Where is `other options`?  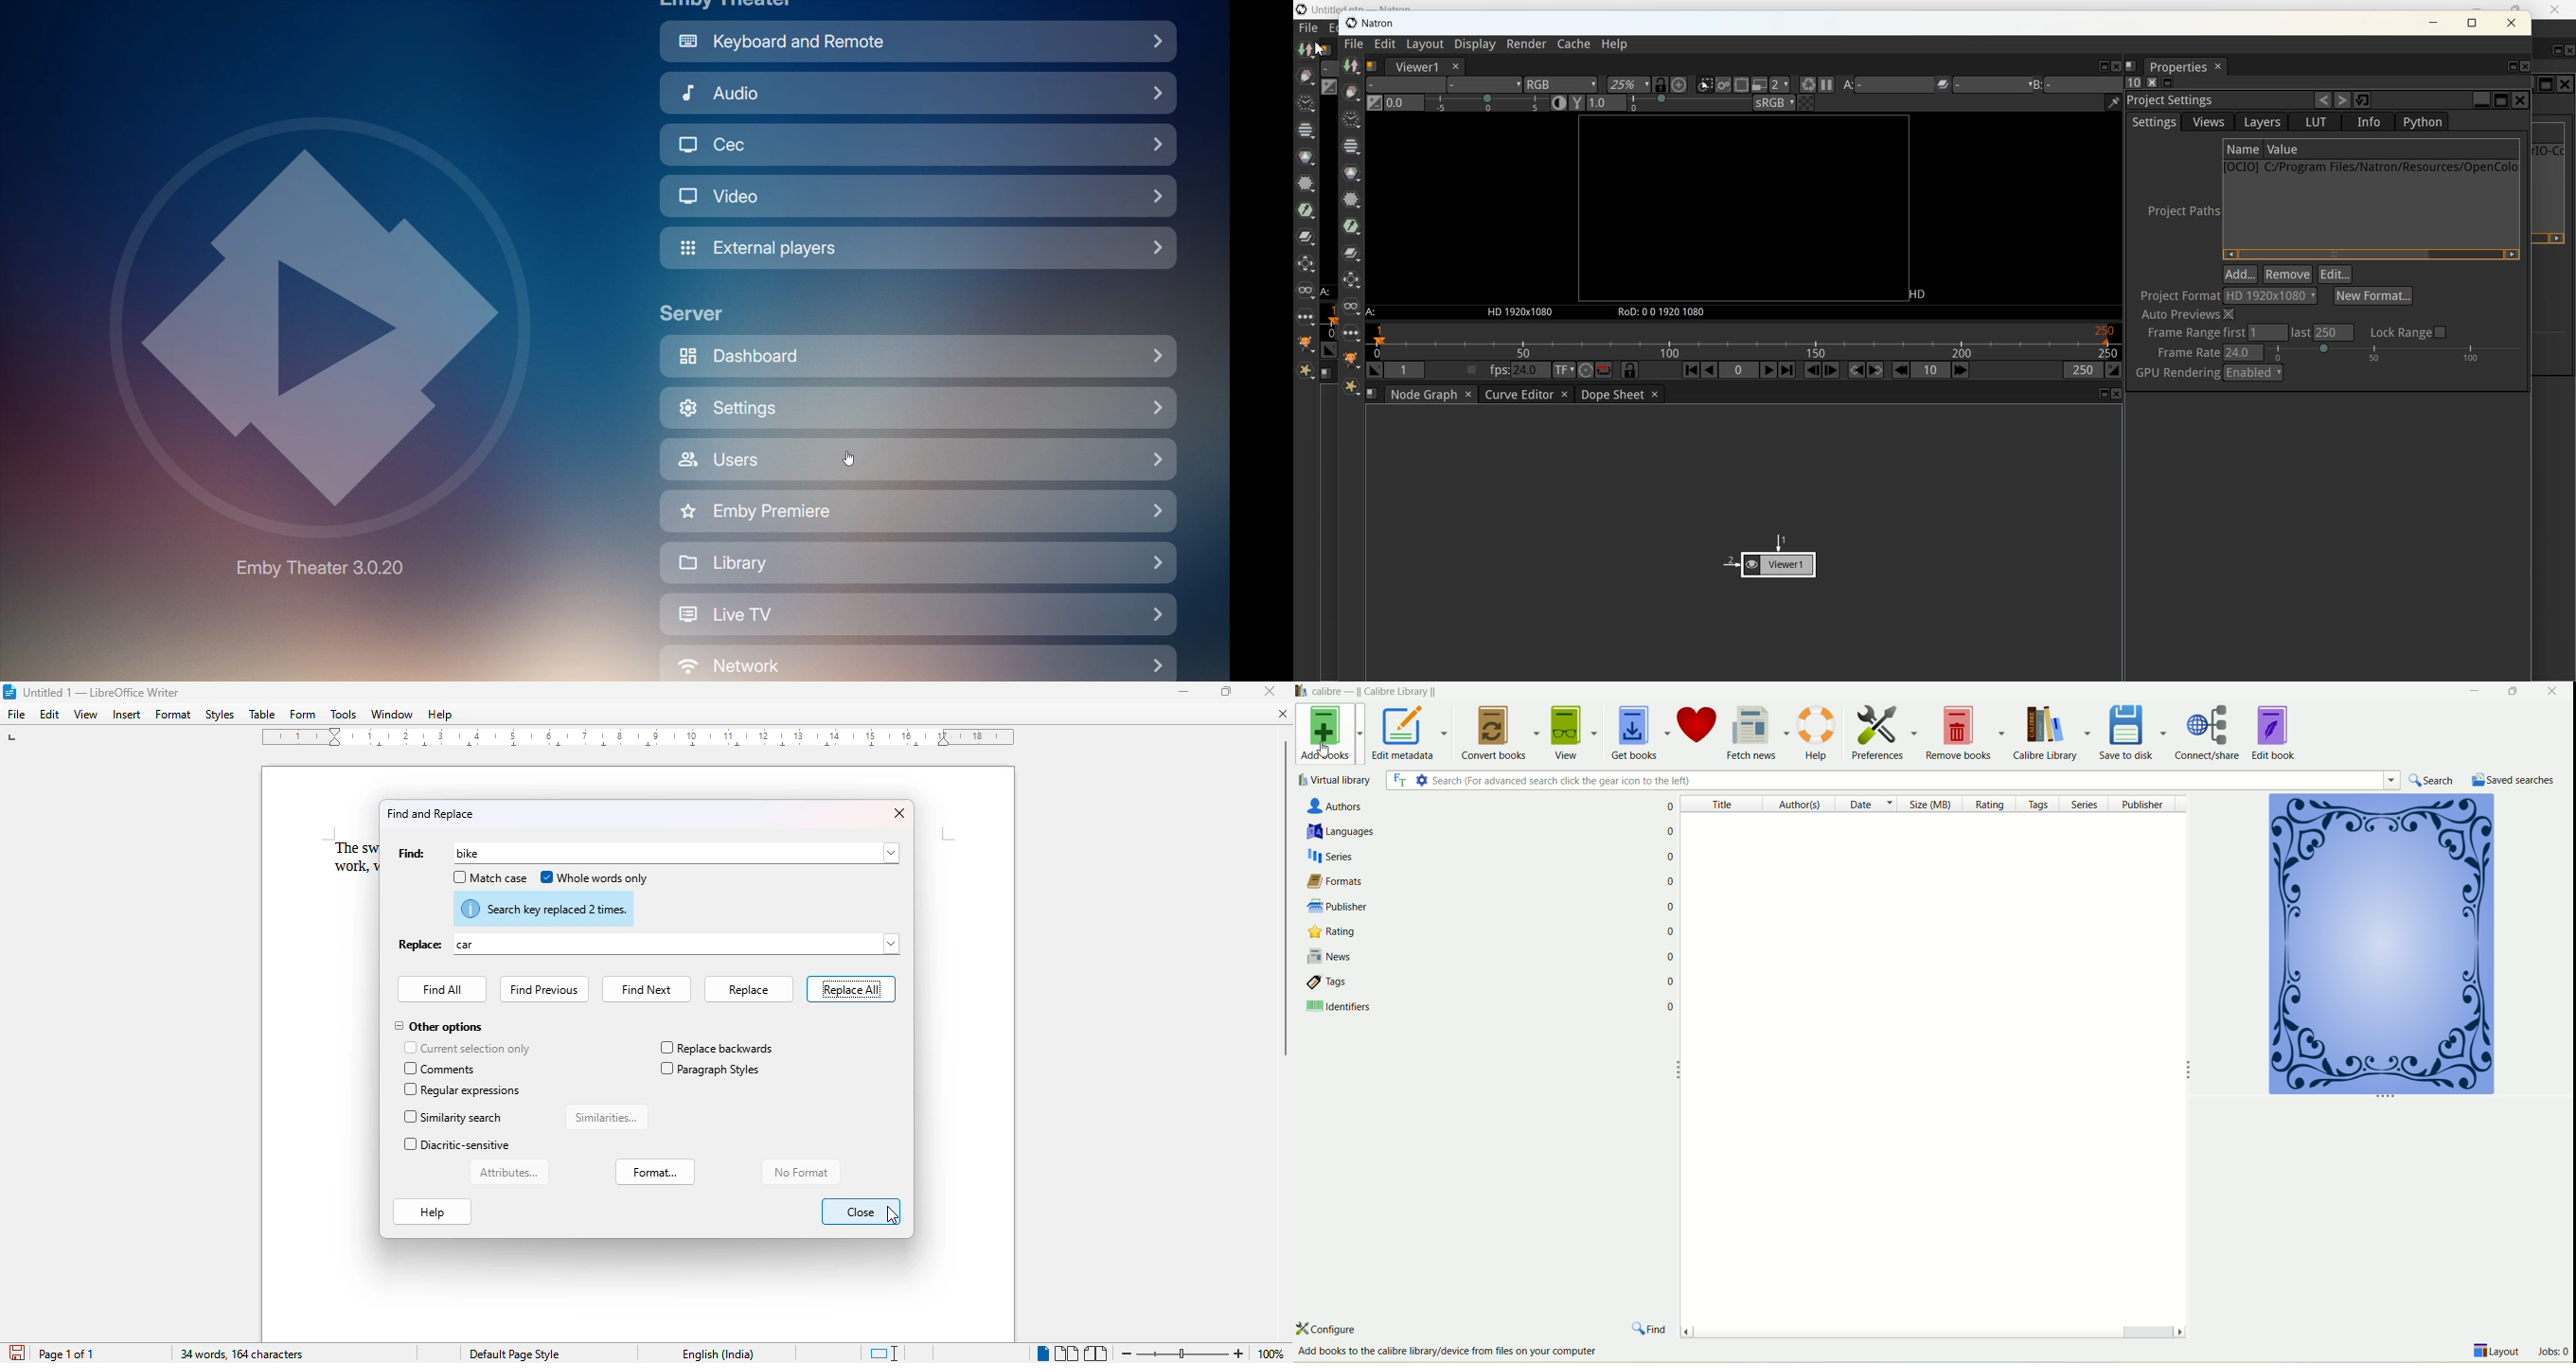 other options is located at coordinates (438, 1028).